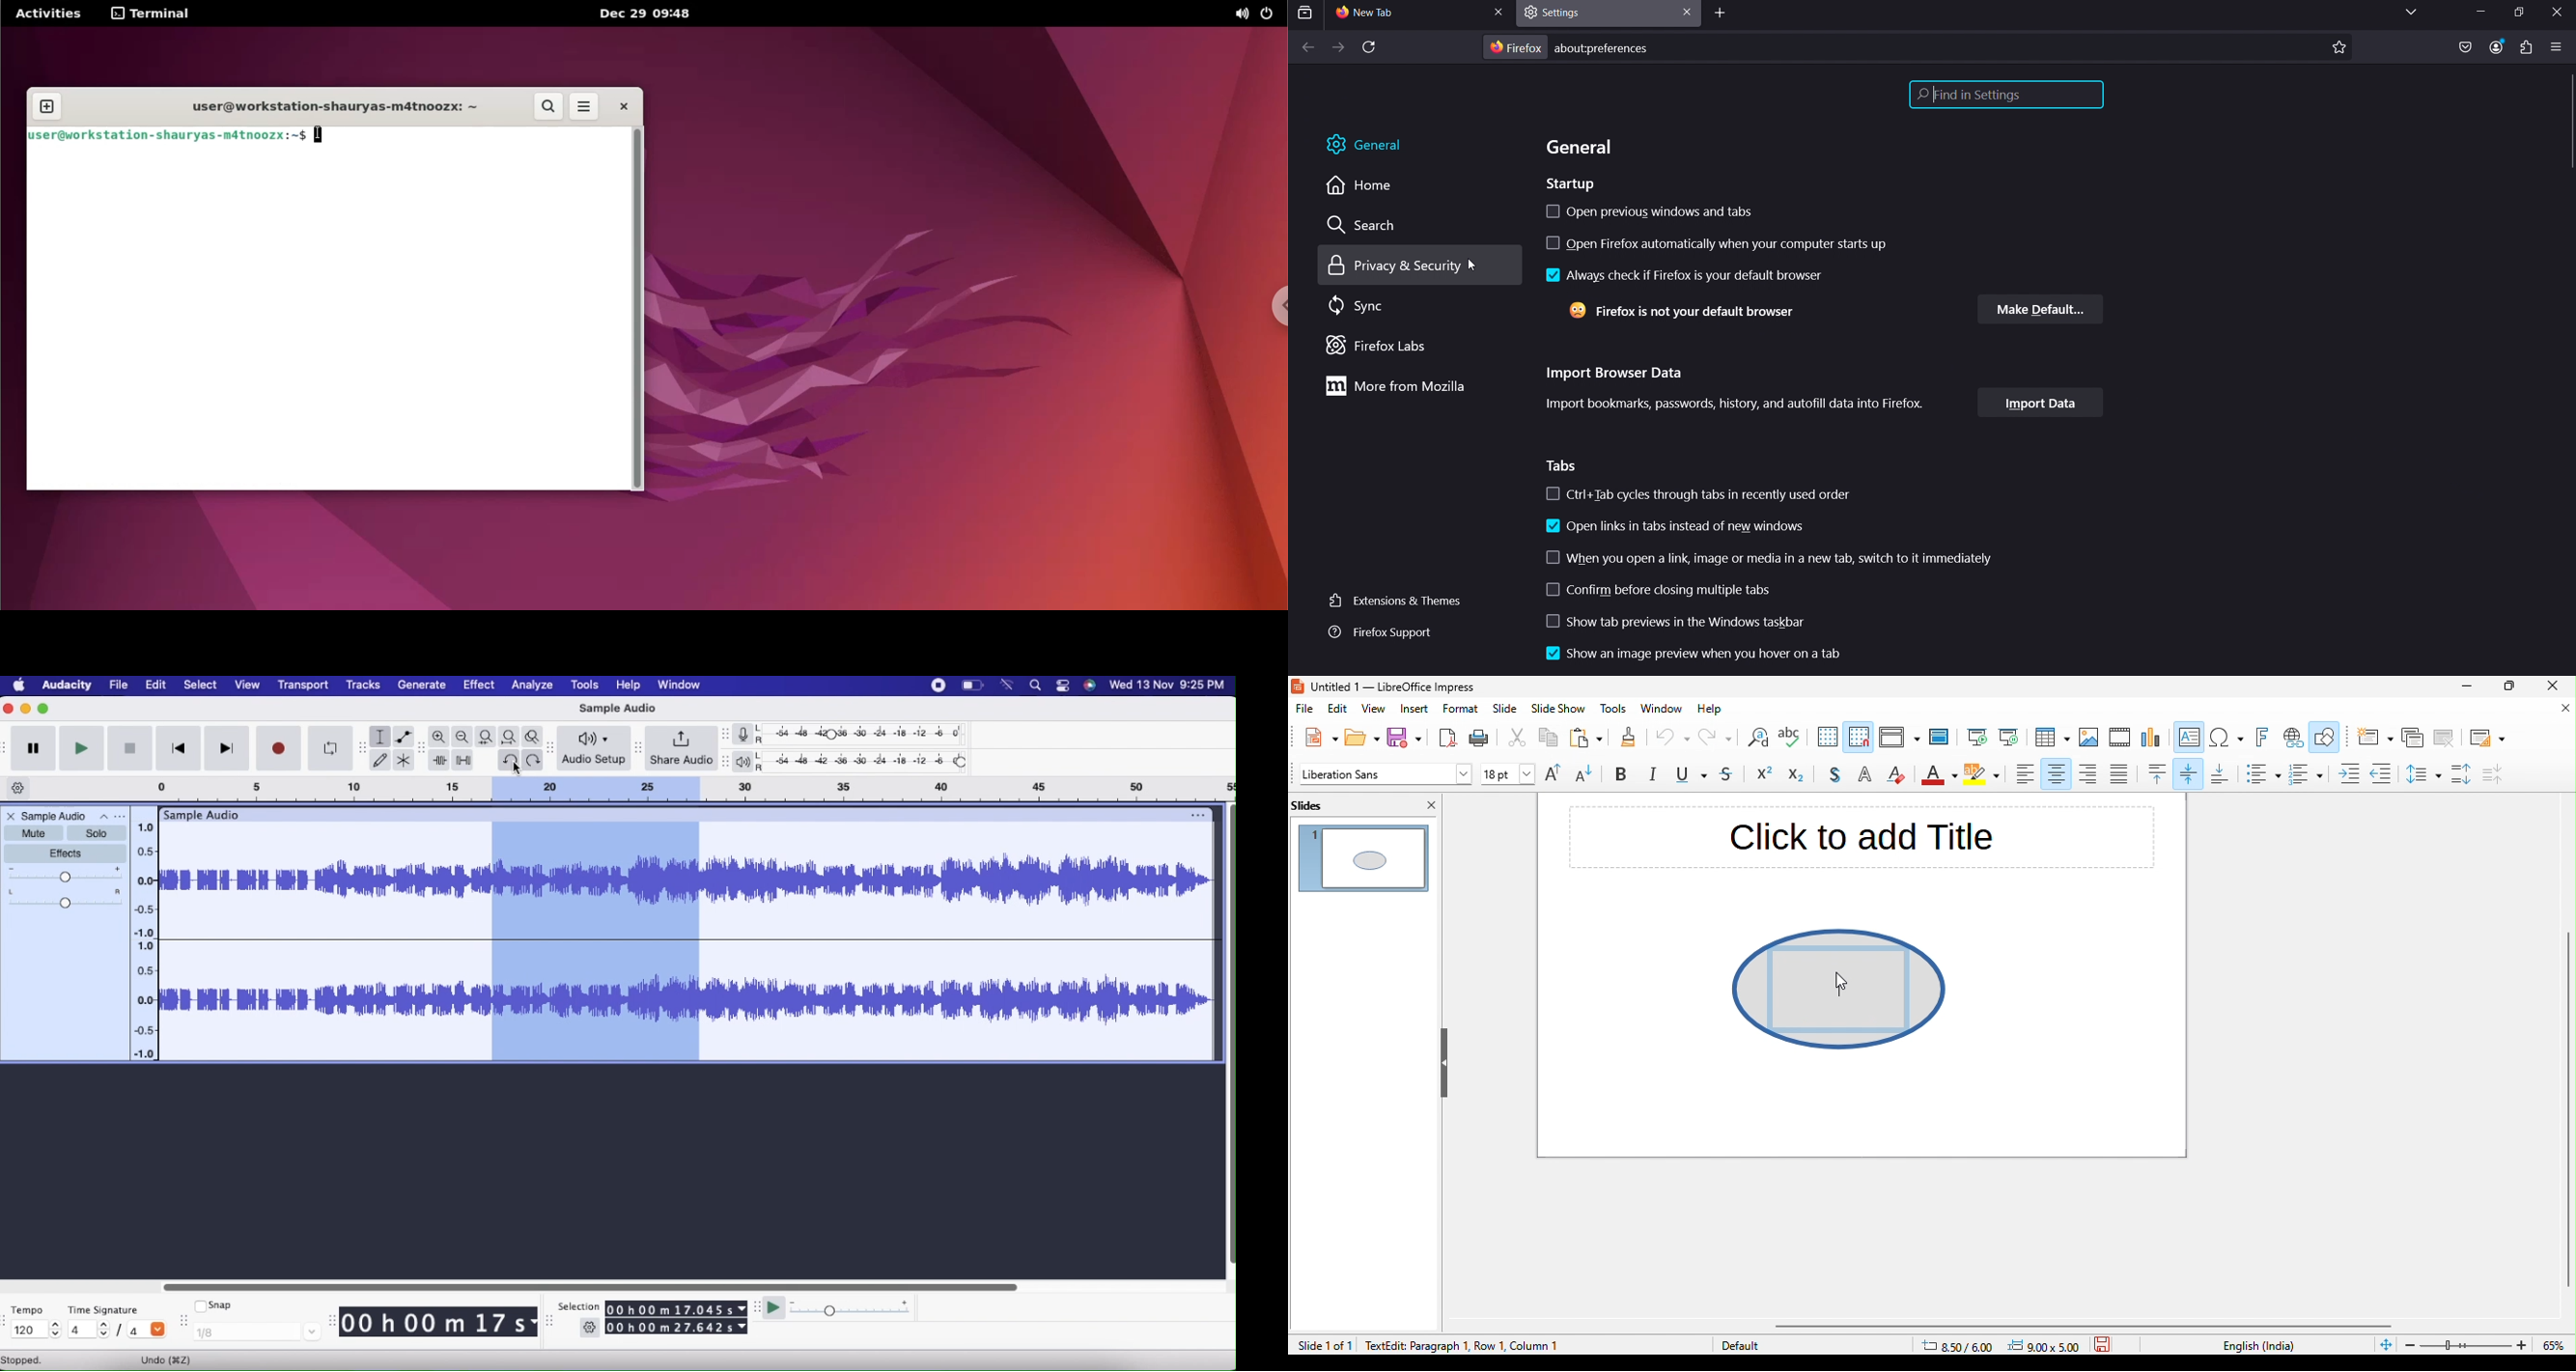 The width and height of the screenshot is (2576, 1372). What do you see at coordinates (247, 684) in the screenshot?
I see `View` at bounding box center [247, 684].